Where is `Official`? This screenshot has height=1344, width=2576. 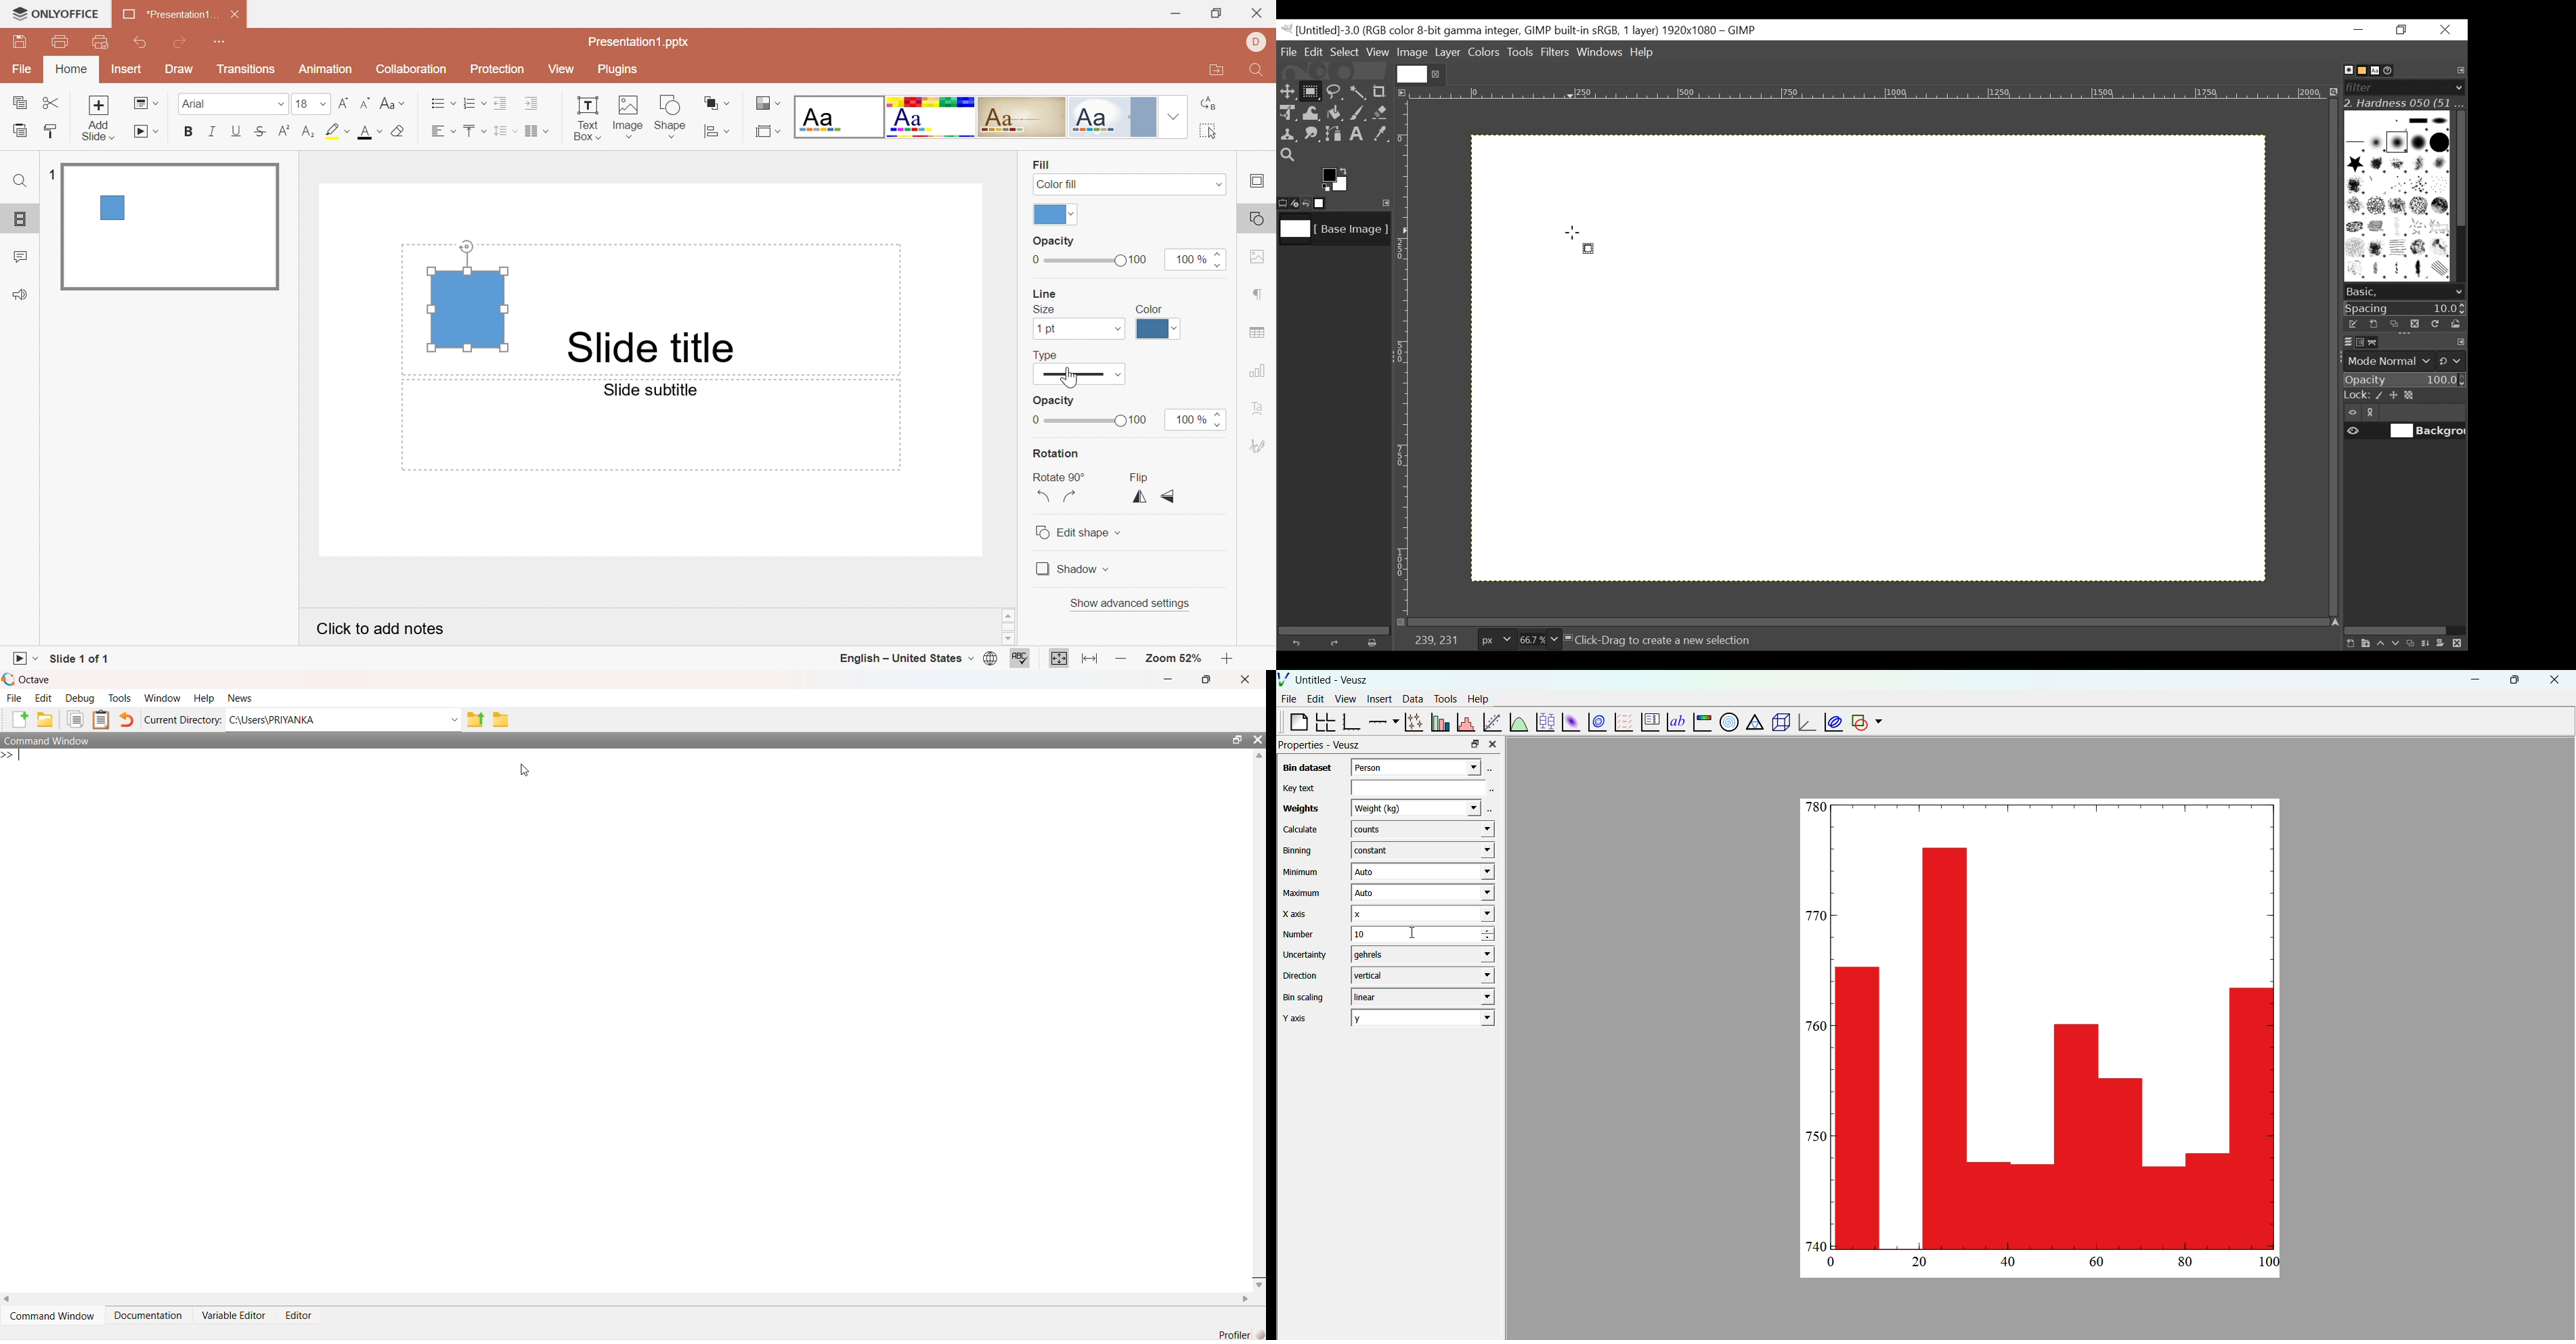
Official is located at coordinates (1118, 118).